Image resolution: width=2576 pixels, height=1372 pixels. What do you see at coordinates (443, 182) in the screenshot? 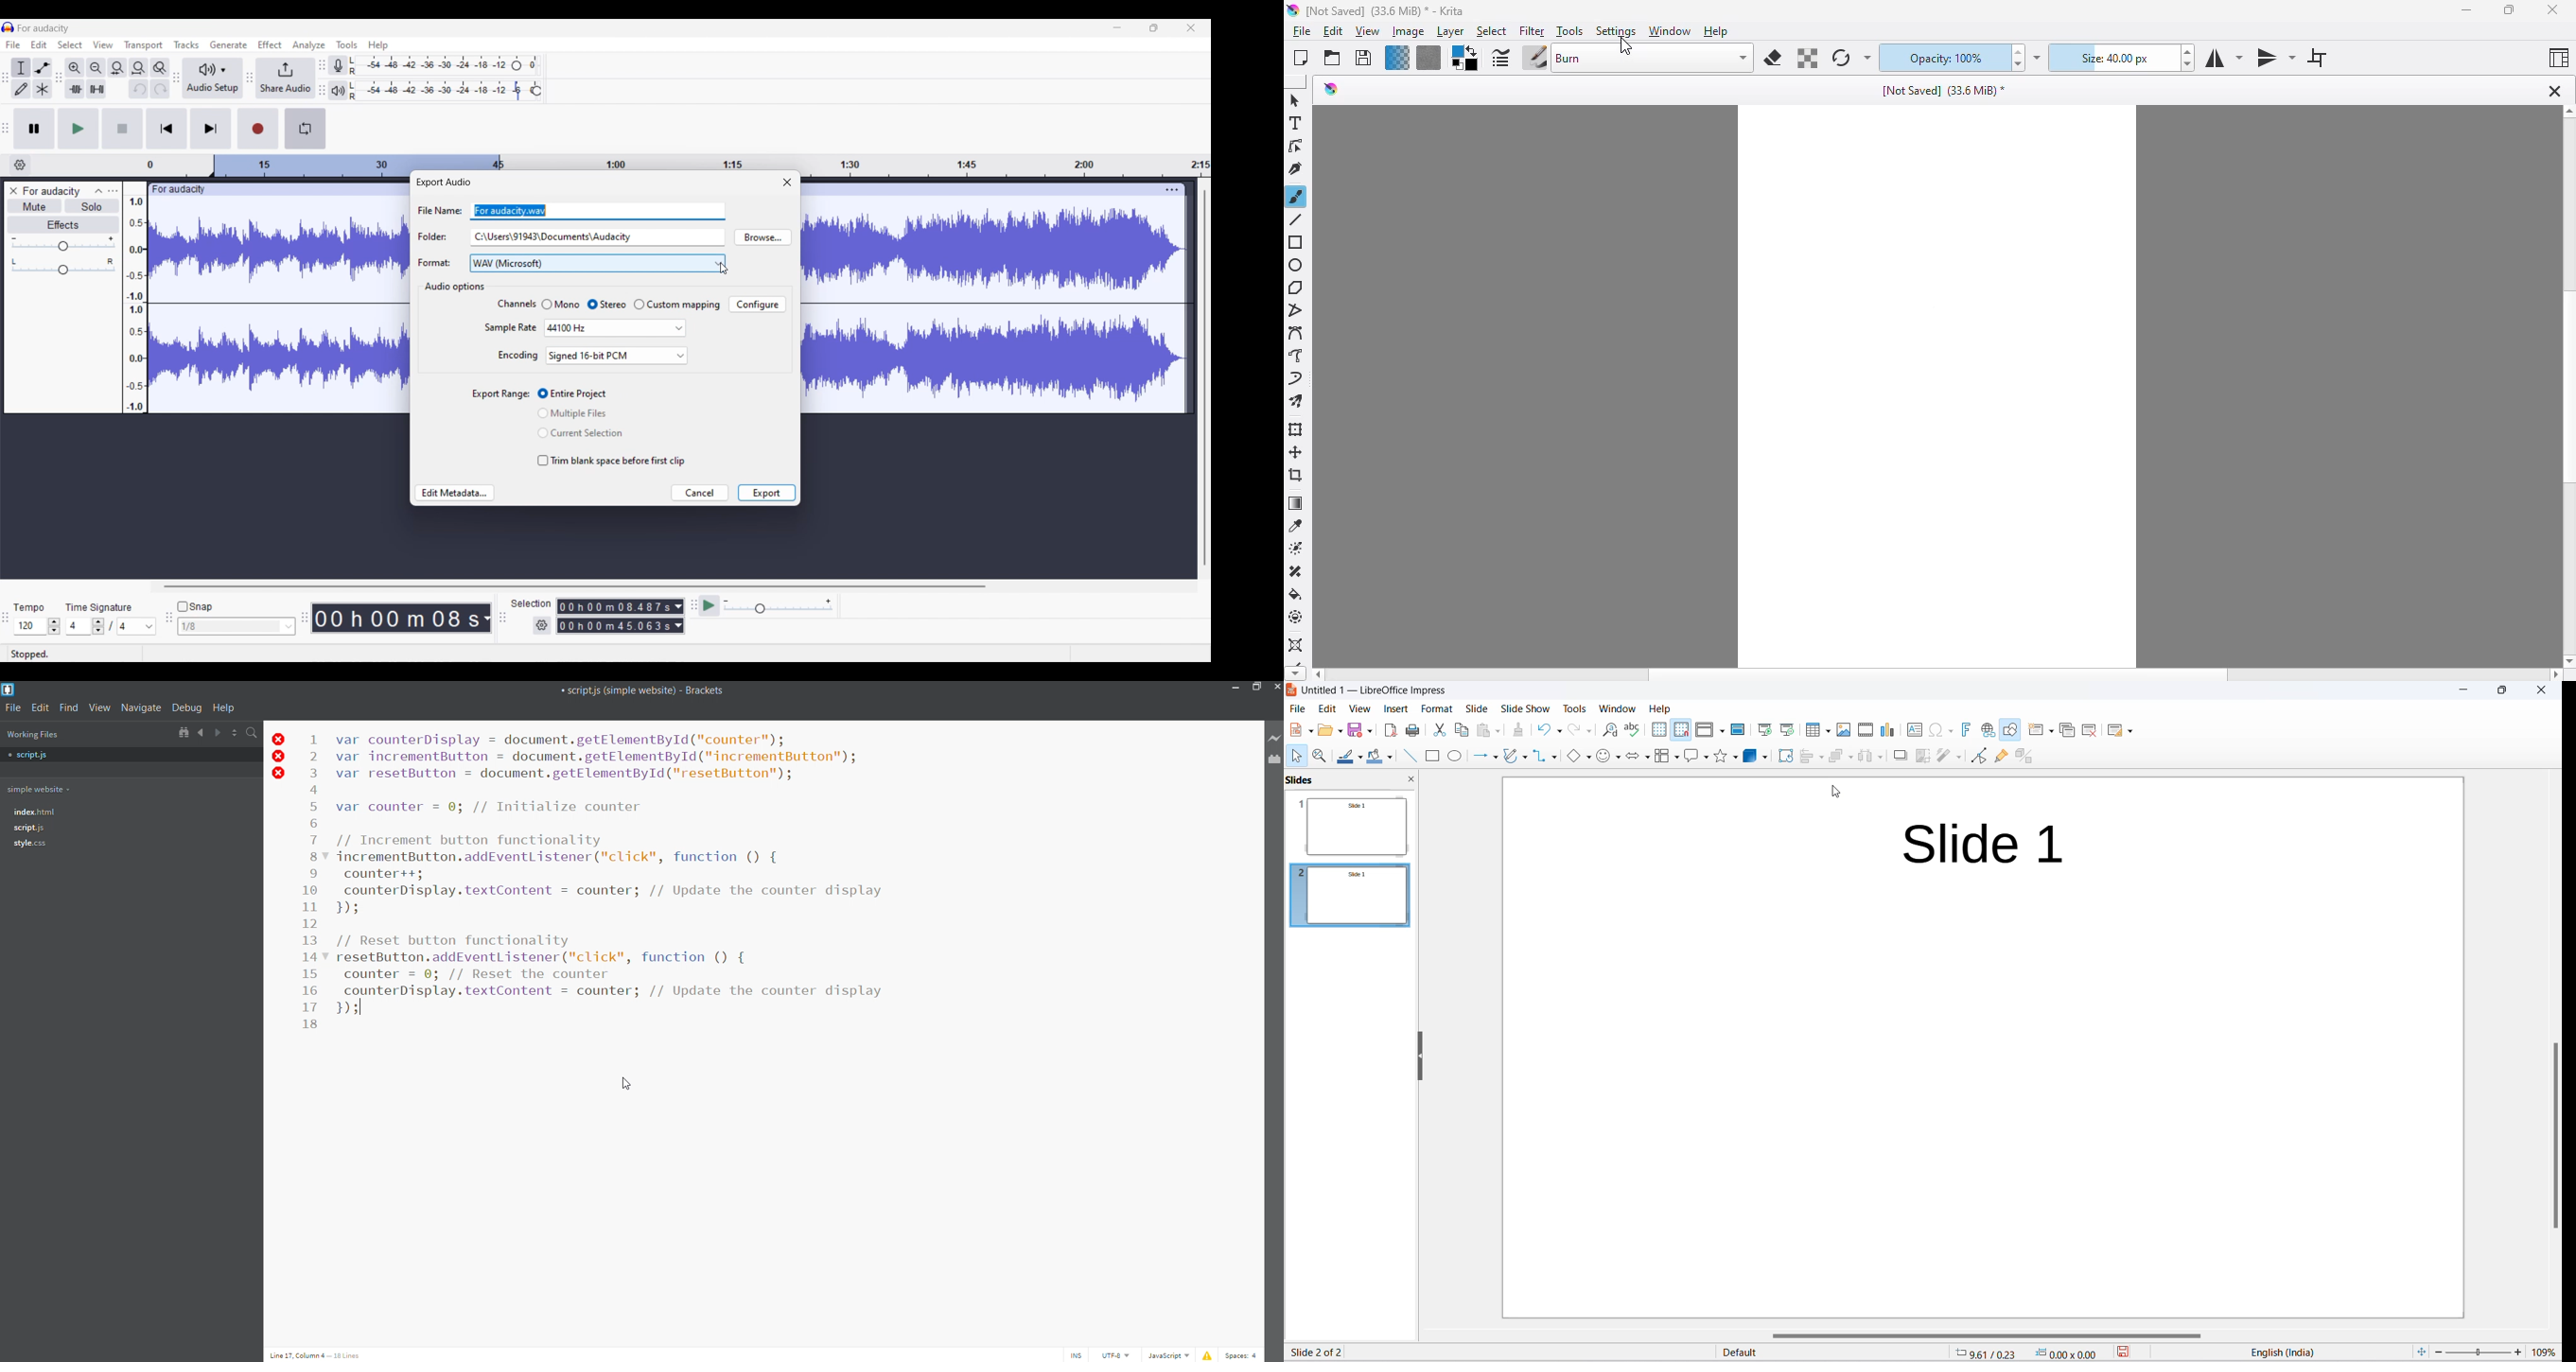
I see `Window title` at bounding box center [443, 182].